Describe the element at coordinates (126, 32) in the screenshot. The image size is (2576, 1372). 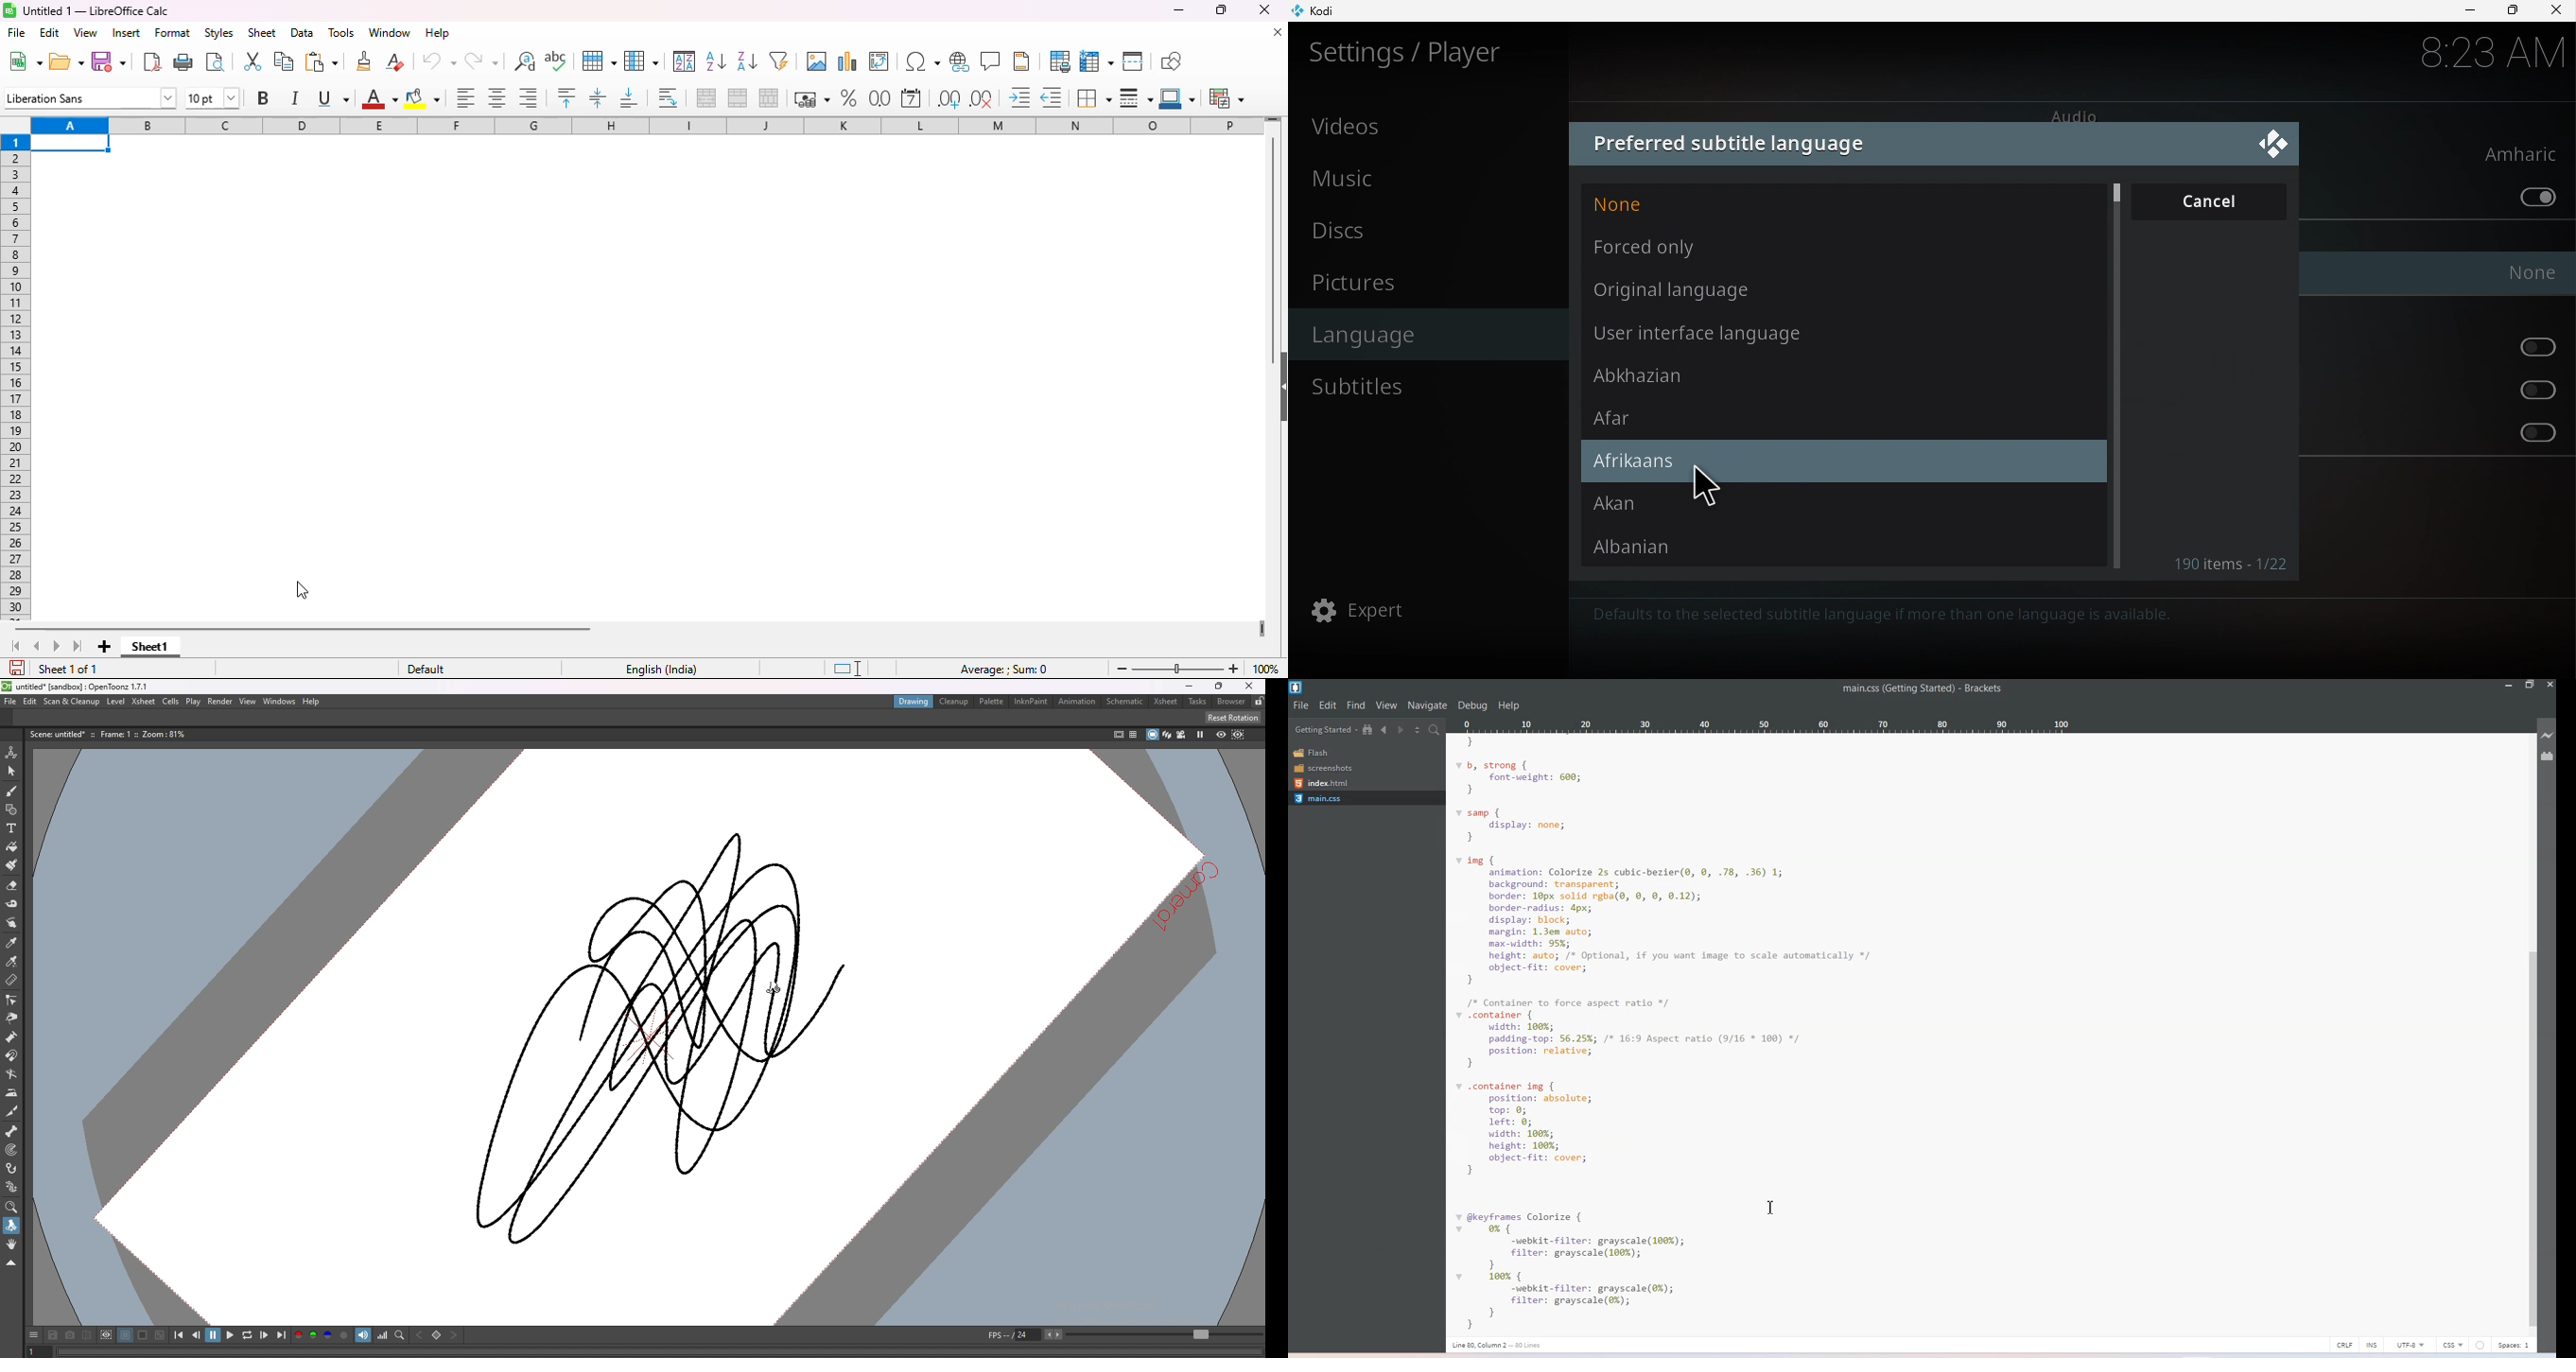
I see `insert` at that location.